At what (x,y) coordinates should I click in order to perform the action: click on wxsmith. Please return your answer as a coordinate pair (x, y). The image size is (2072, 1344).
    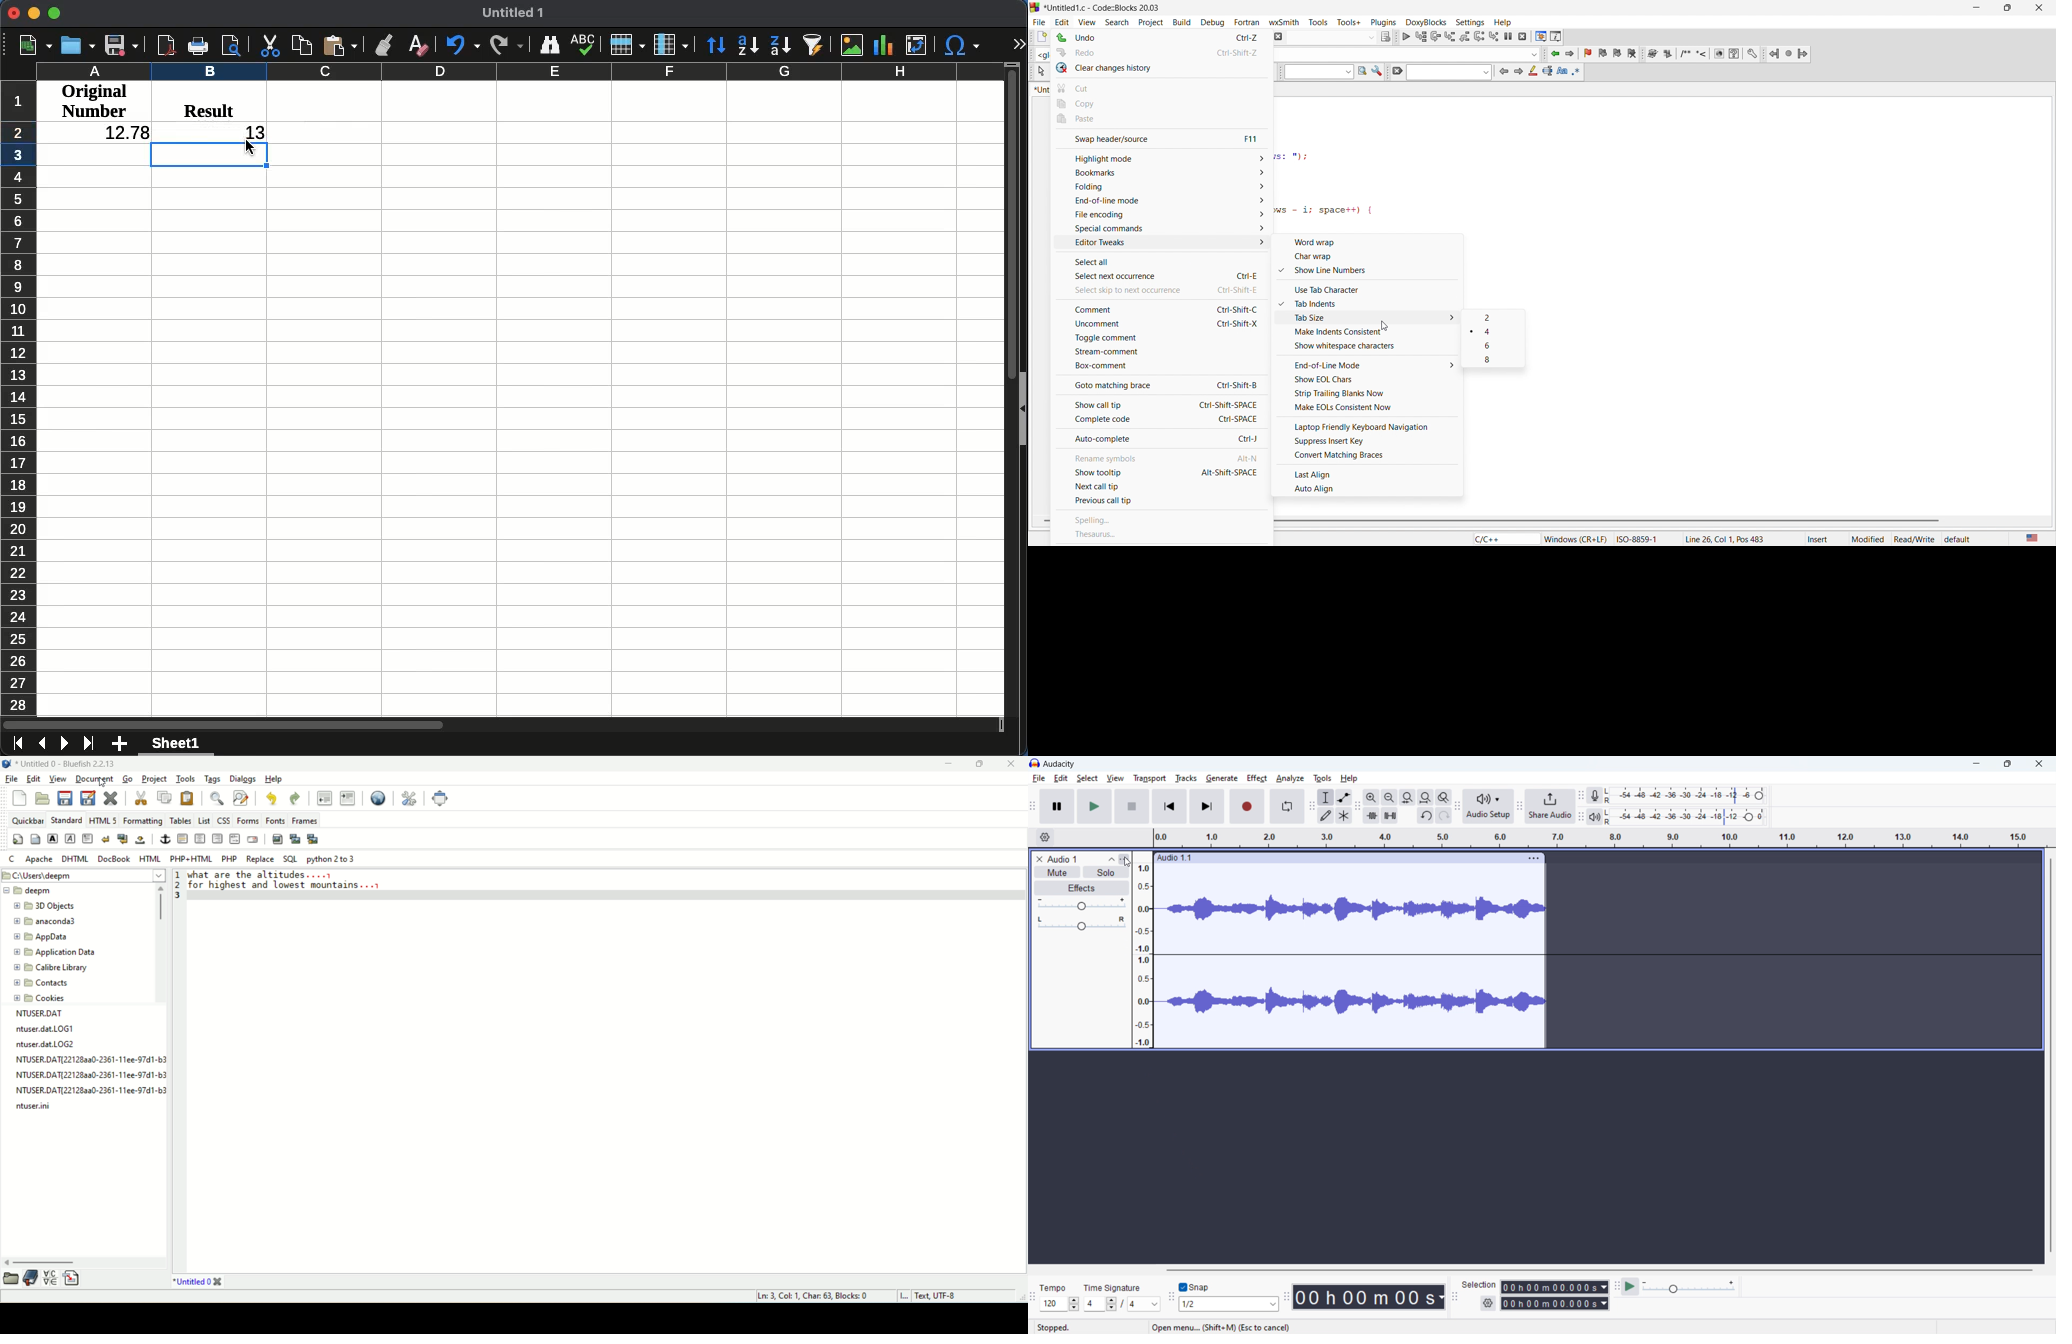
    Looking at the image, I should click on (1284, 20).